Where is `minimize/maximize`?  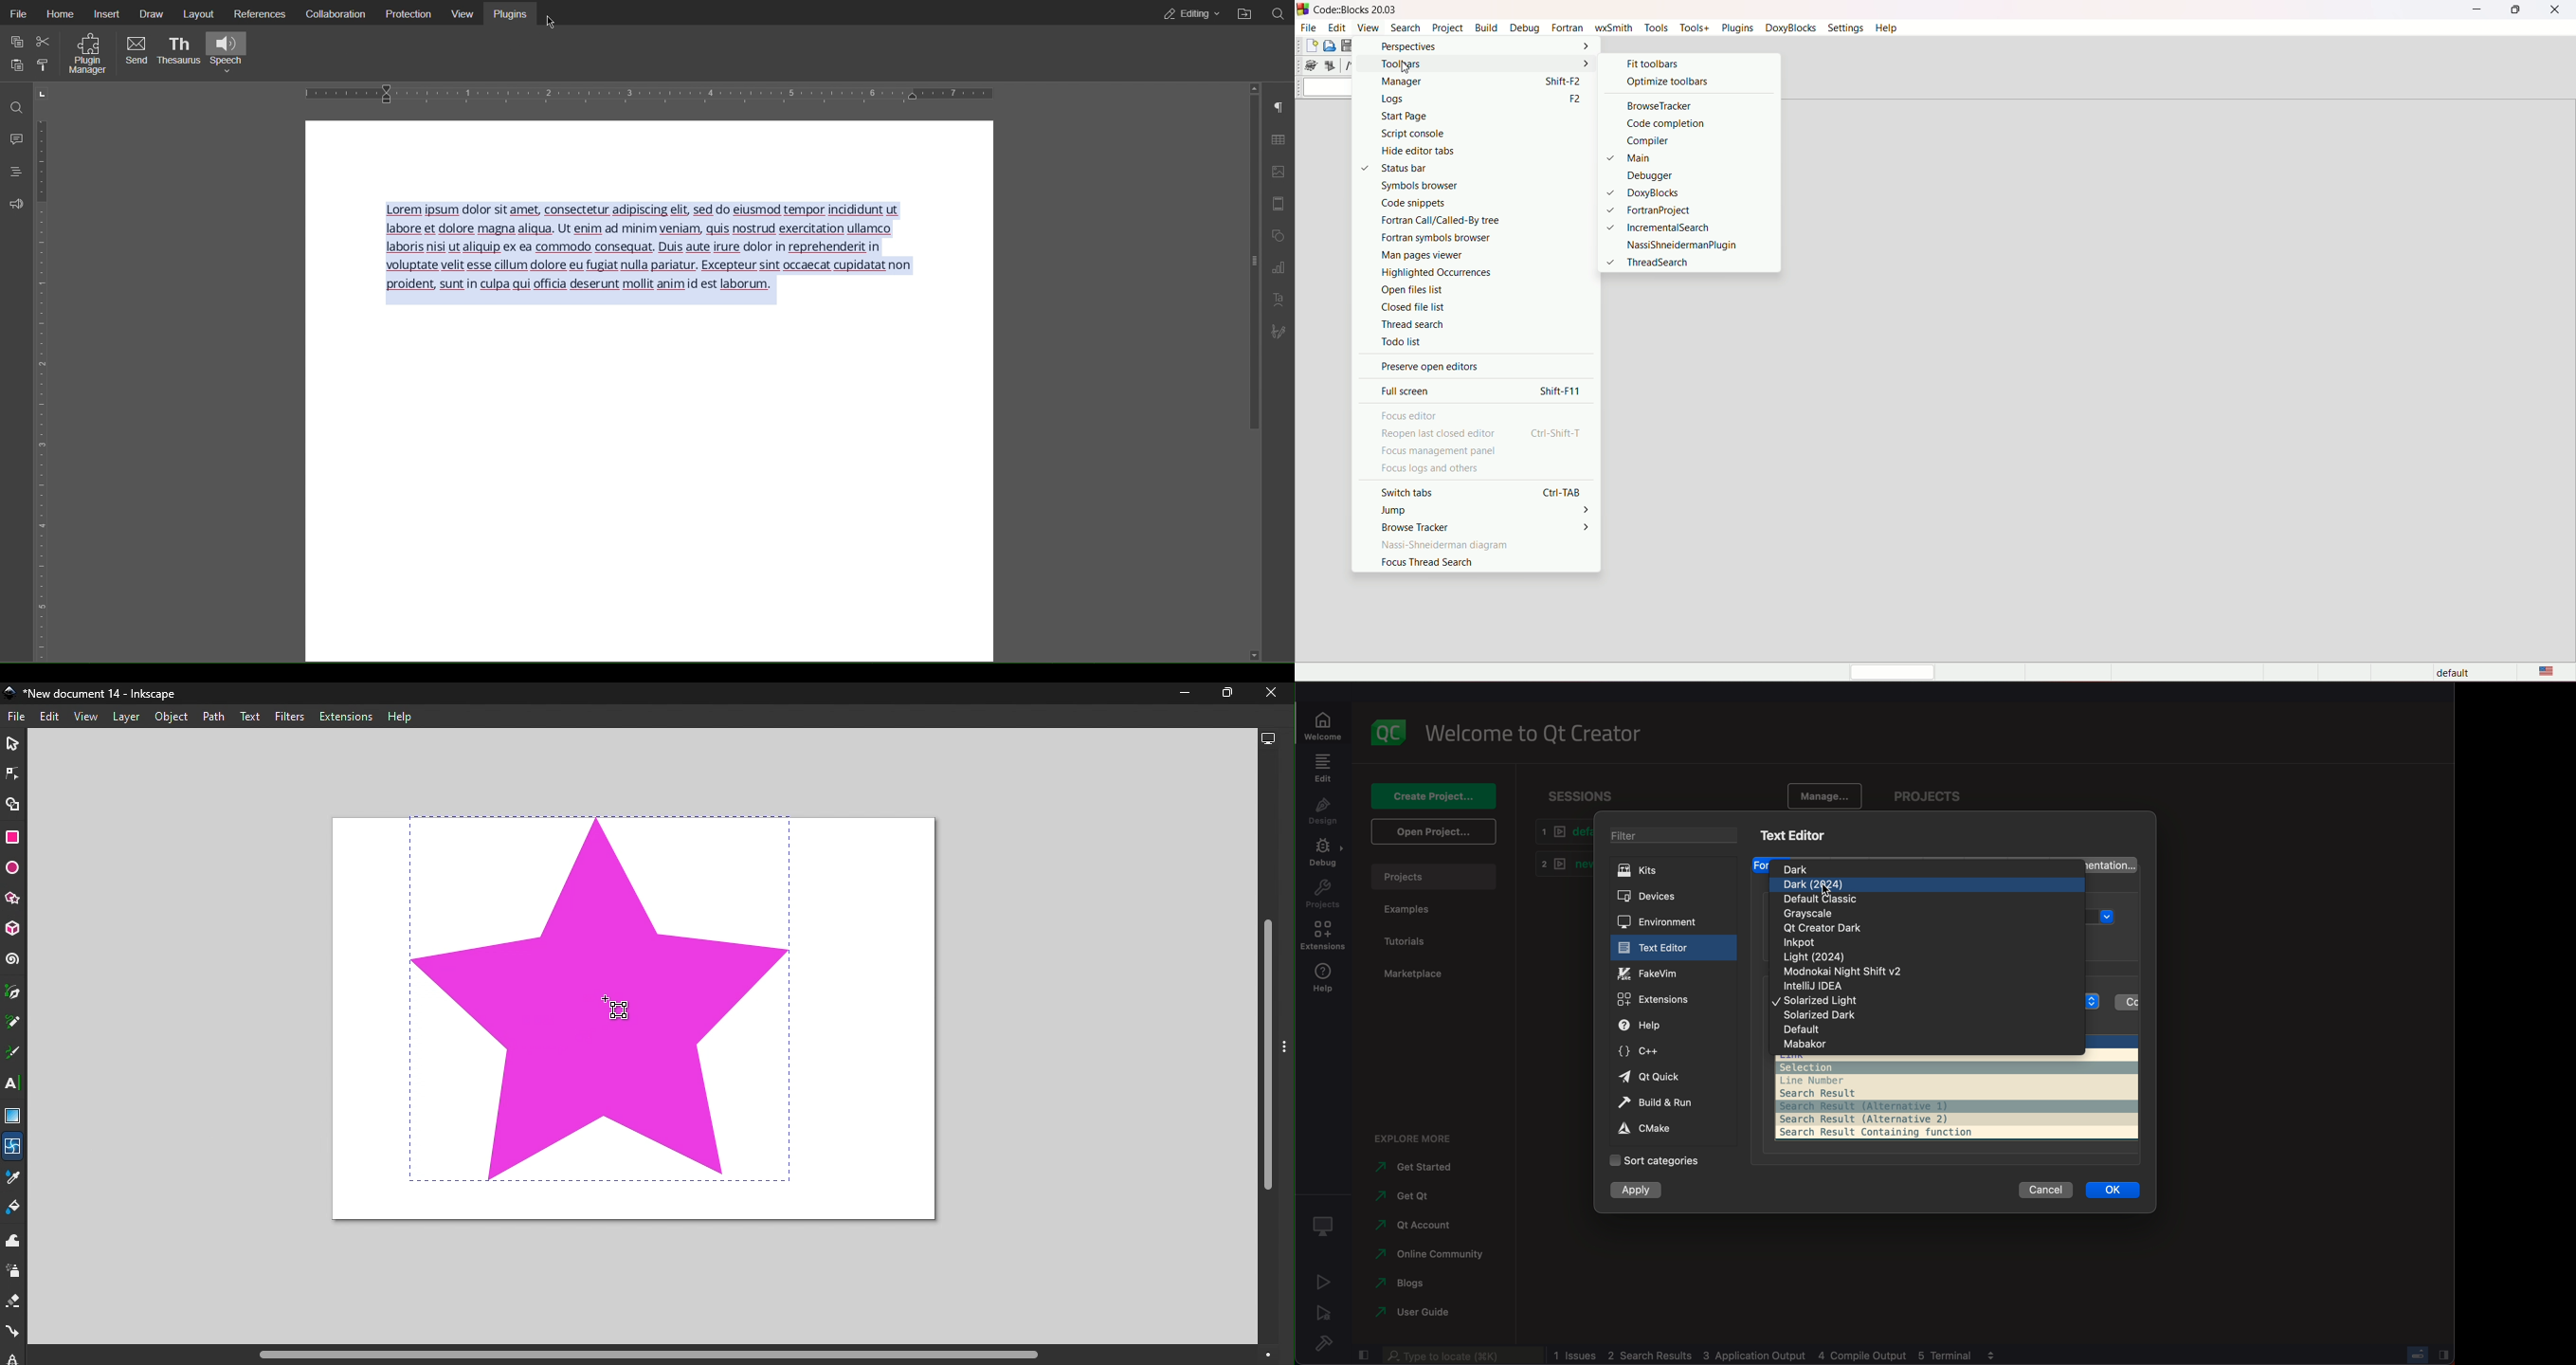
minimize/maximize is located at coordinates (2515, 10).